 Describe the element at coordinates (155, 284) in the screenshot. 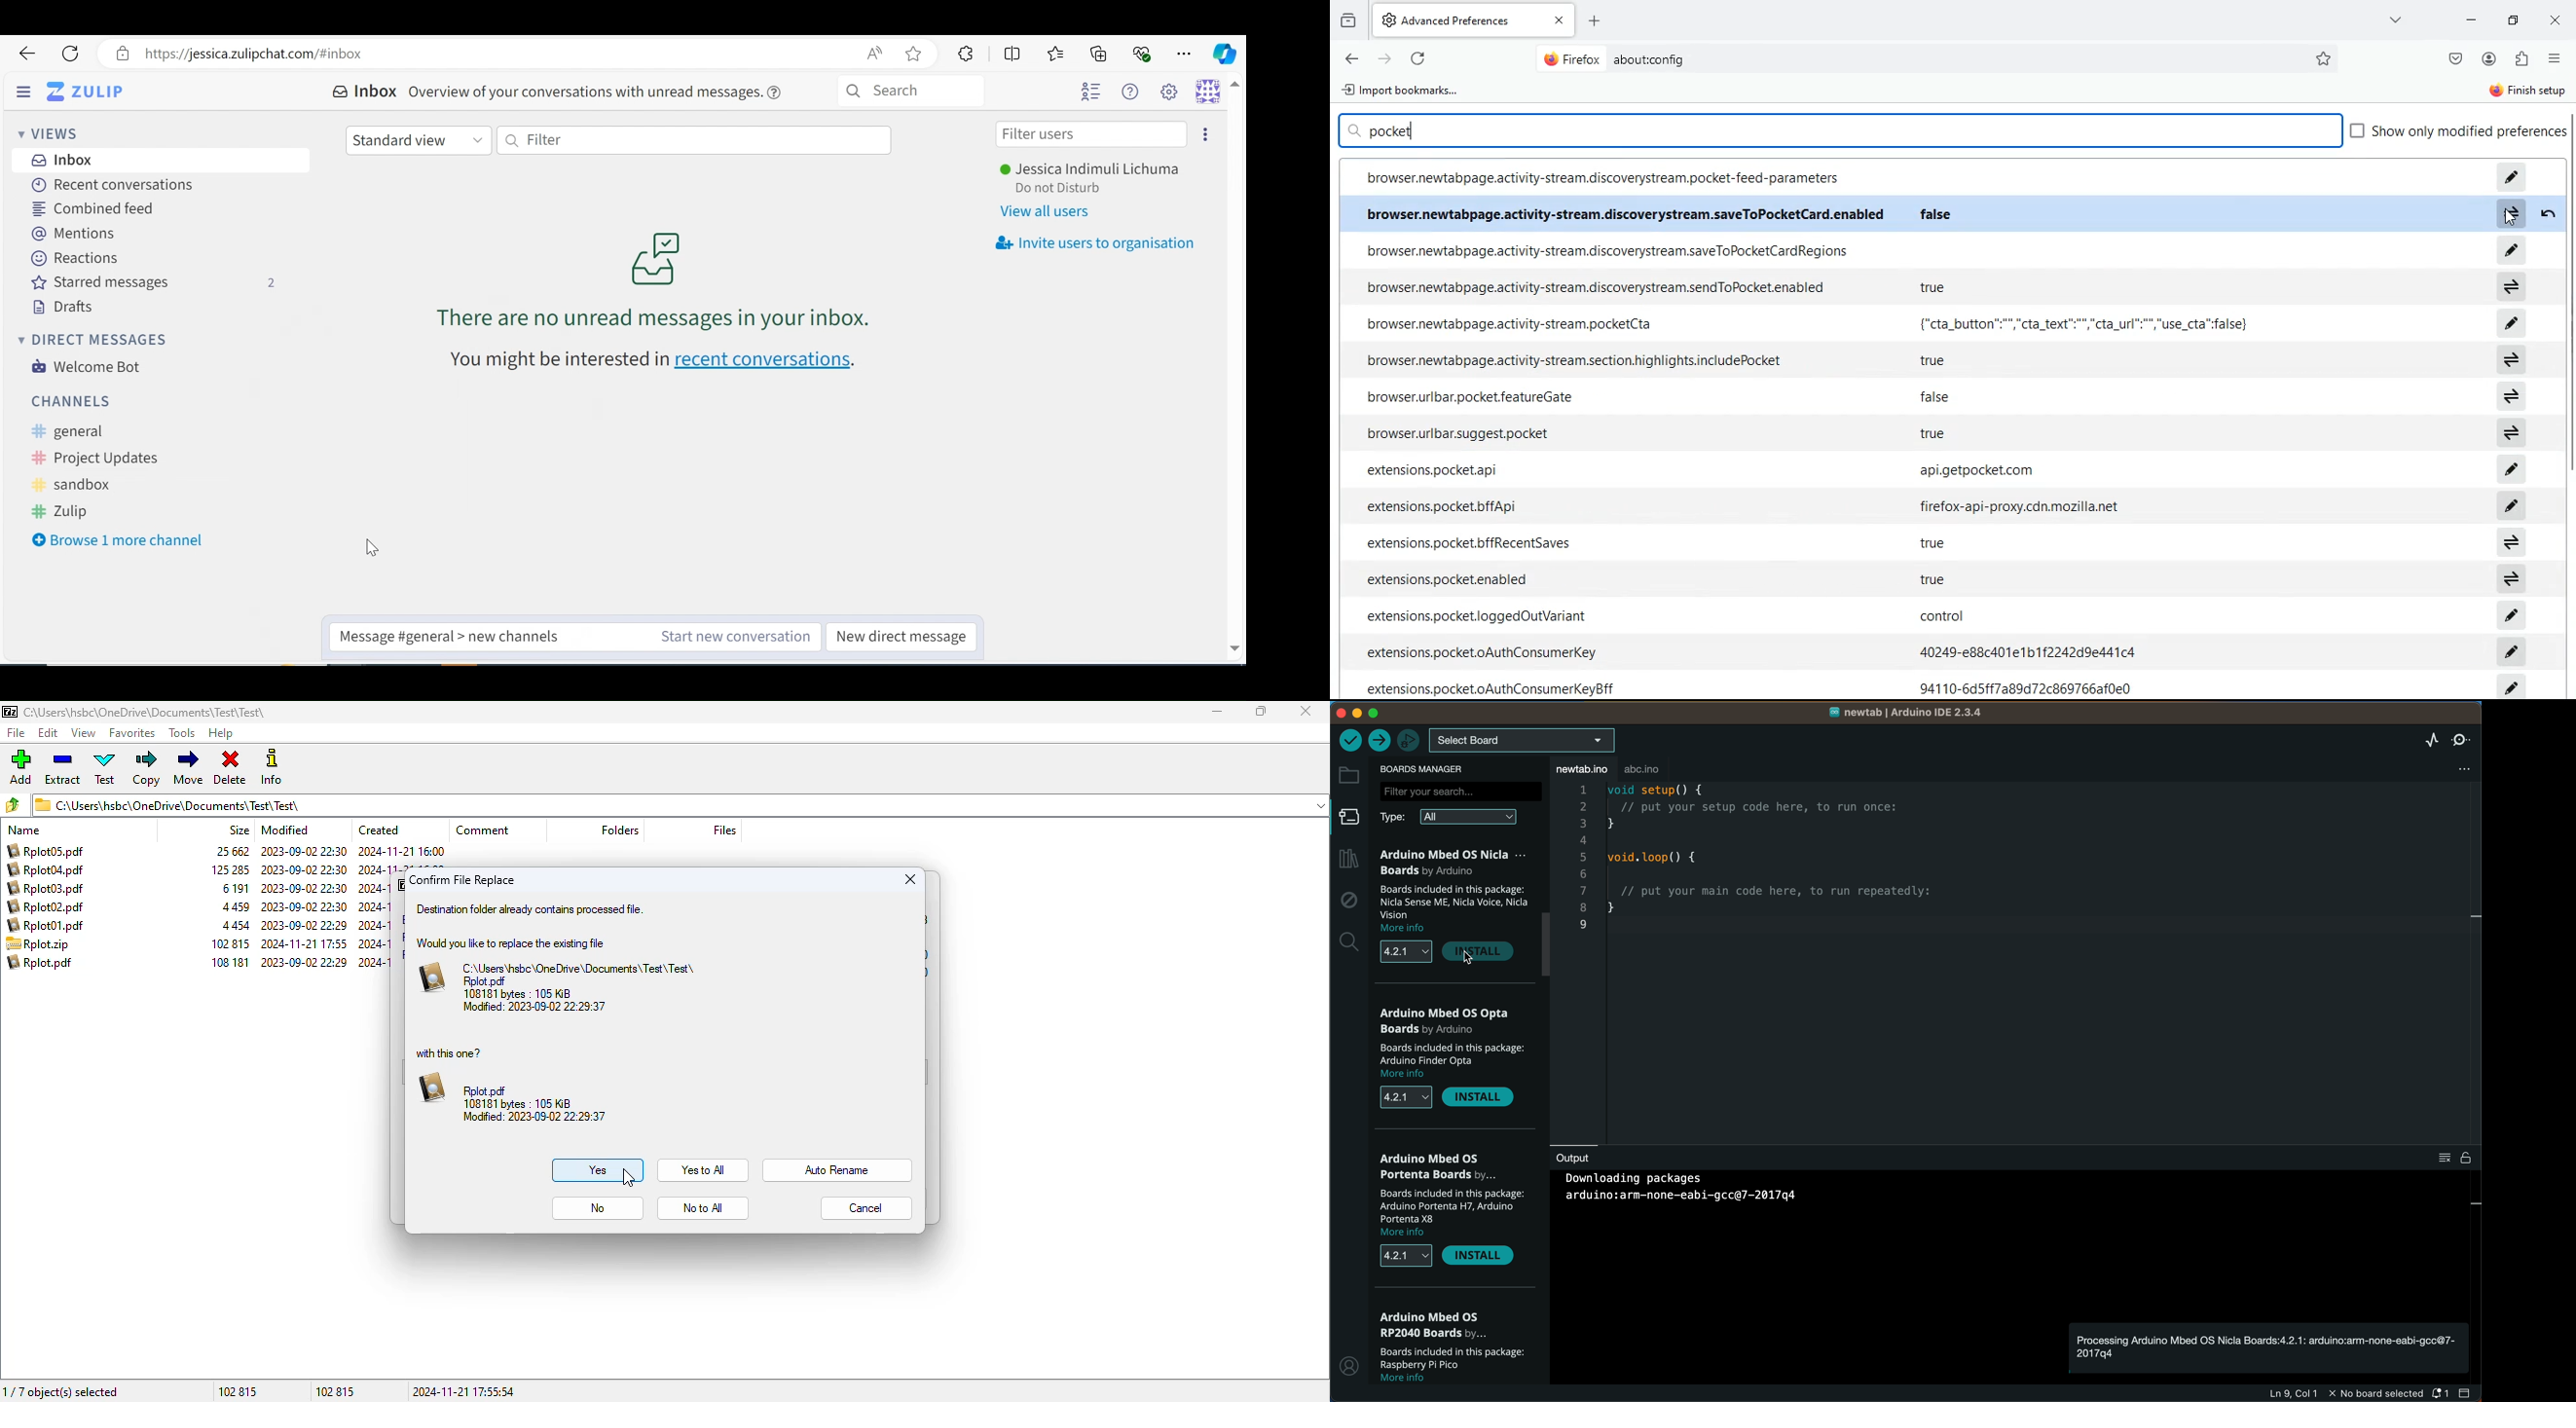

I see `Starred messages` at that location.